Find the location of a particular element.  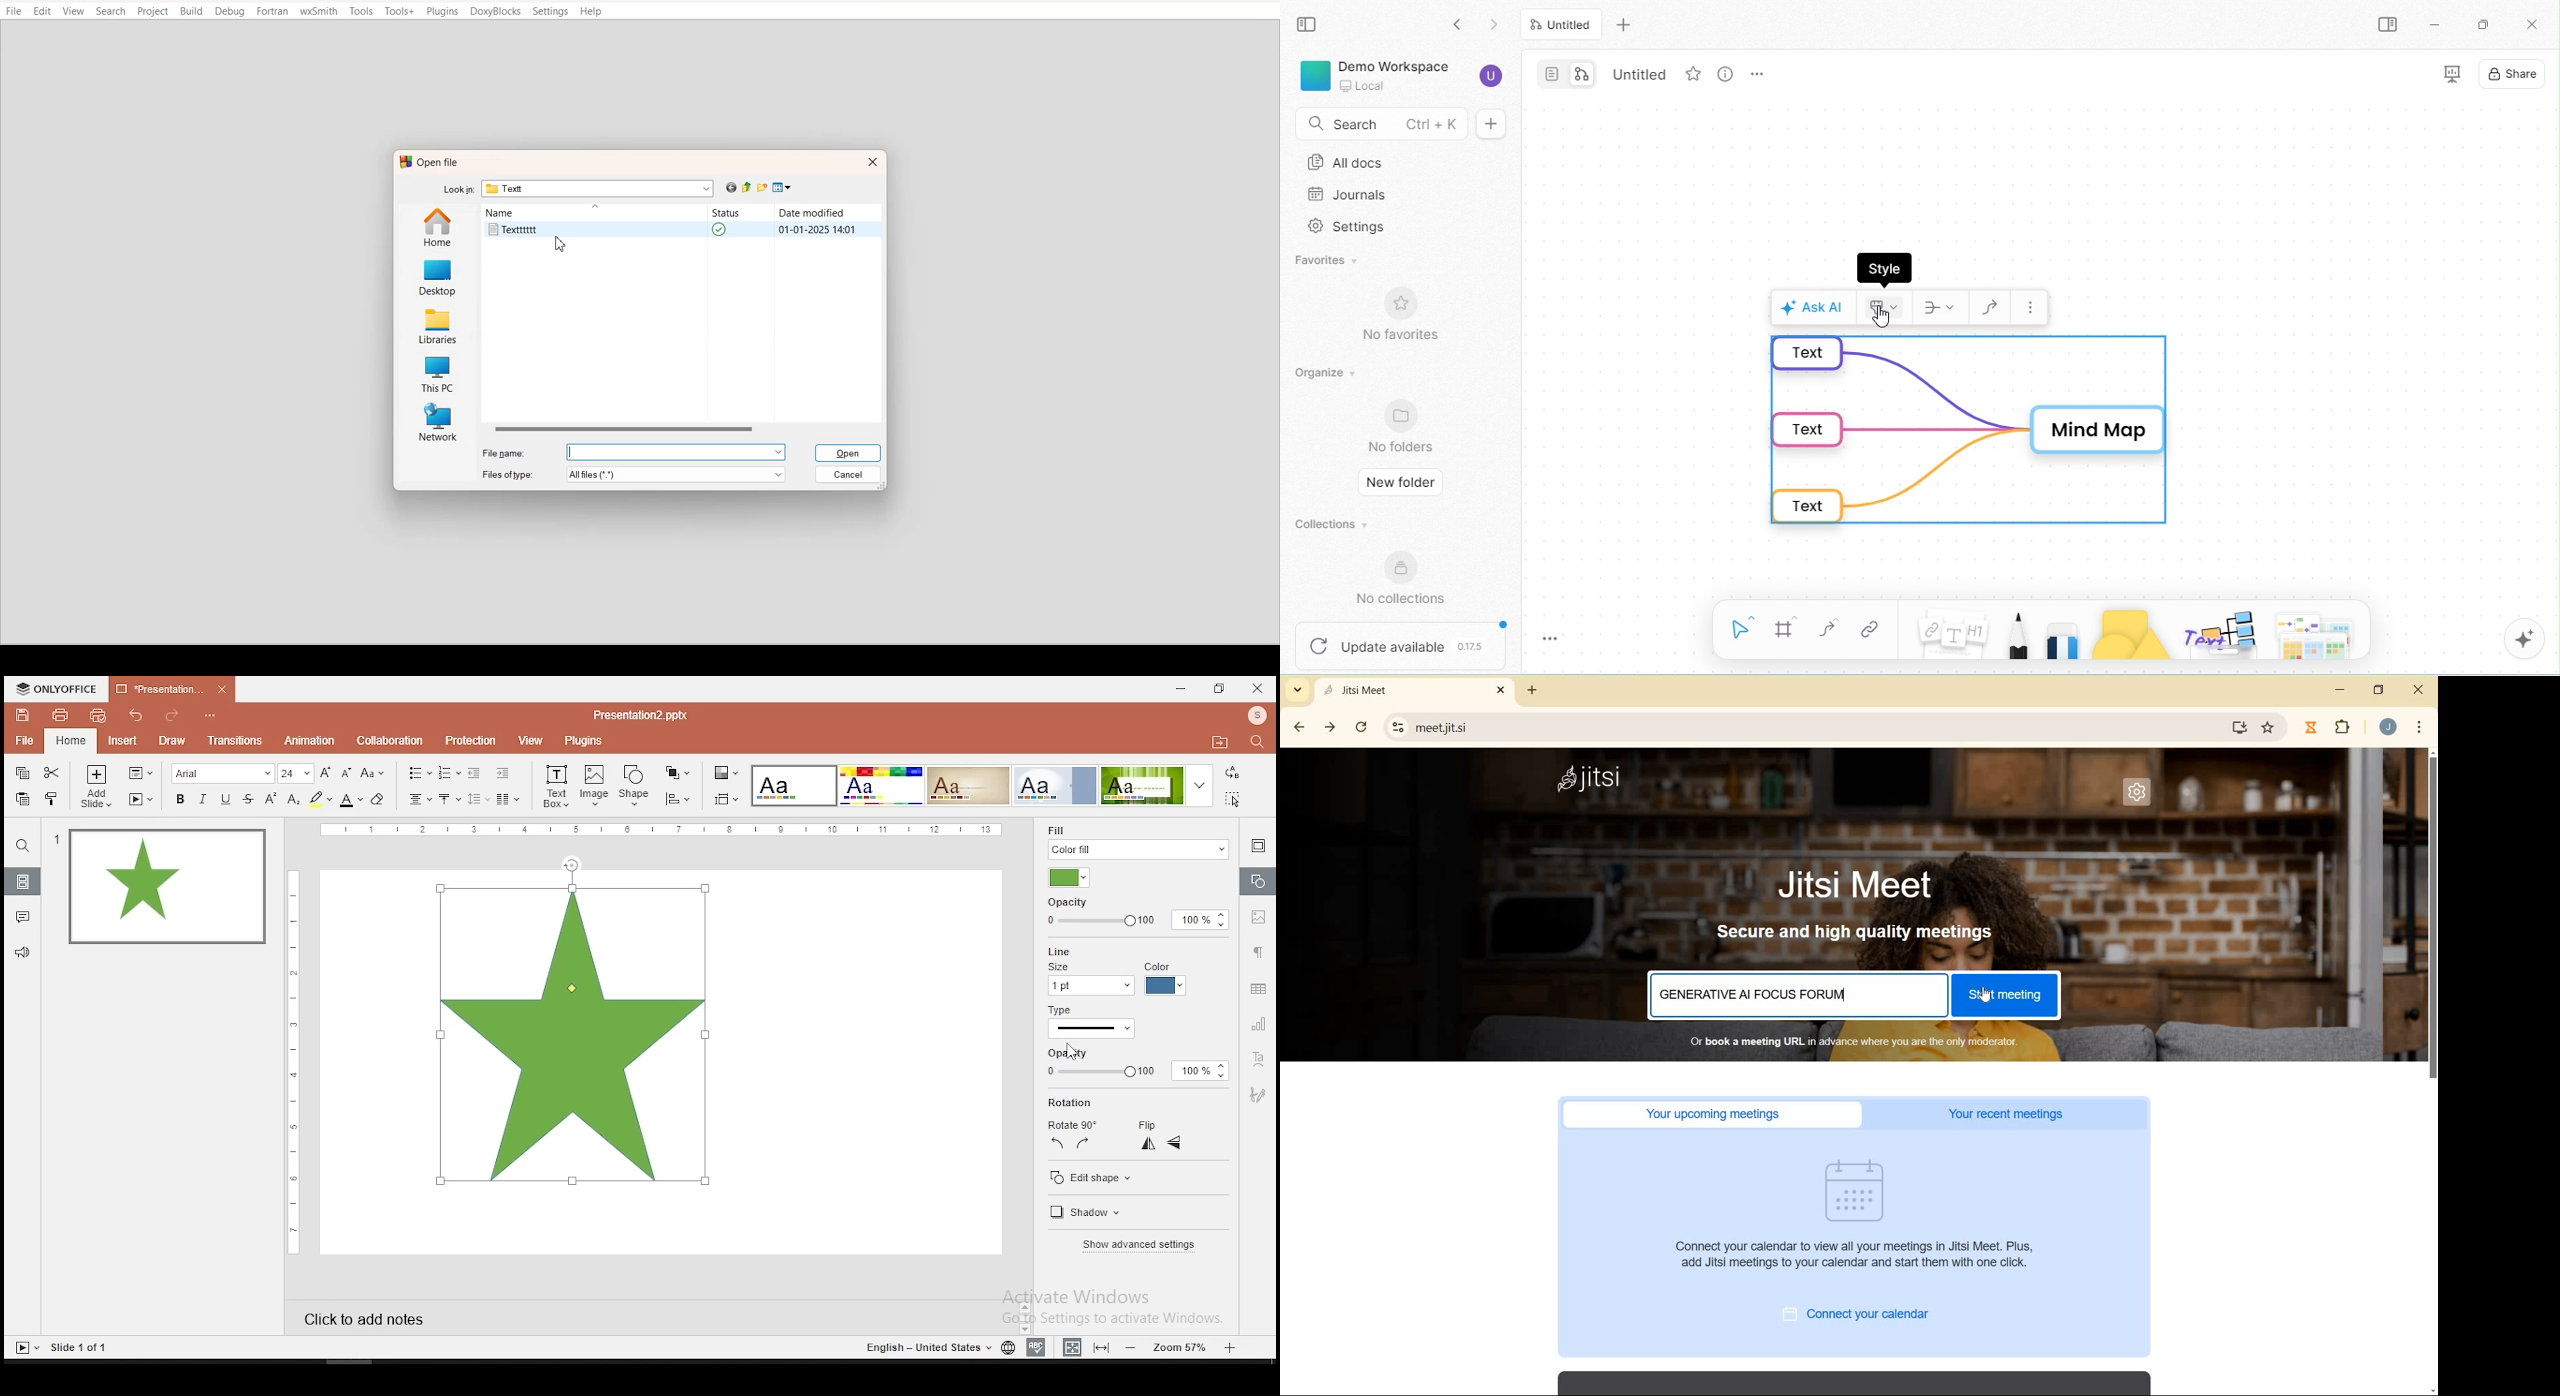

language is located at coordinates (1008, 1350).